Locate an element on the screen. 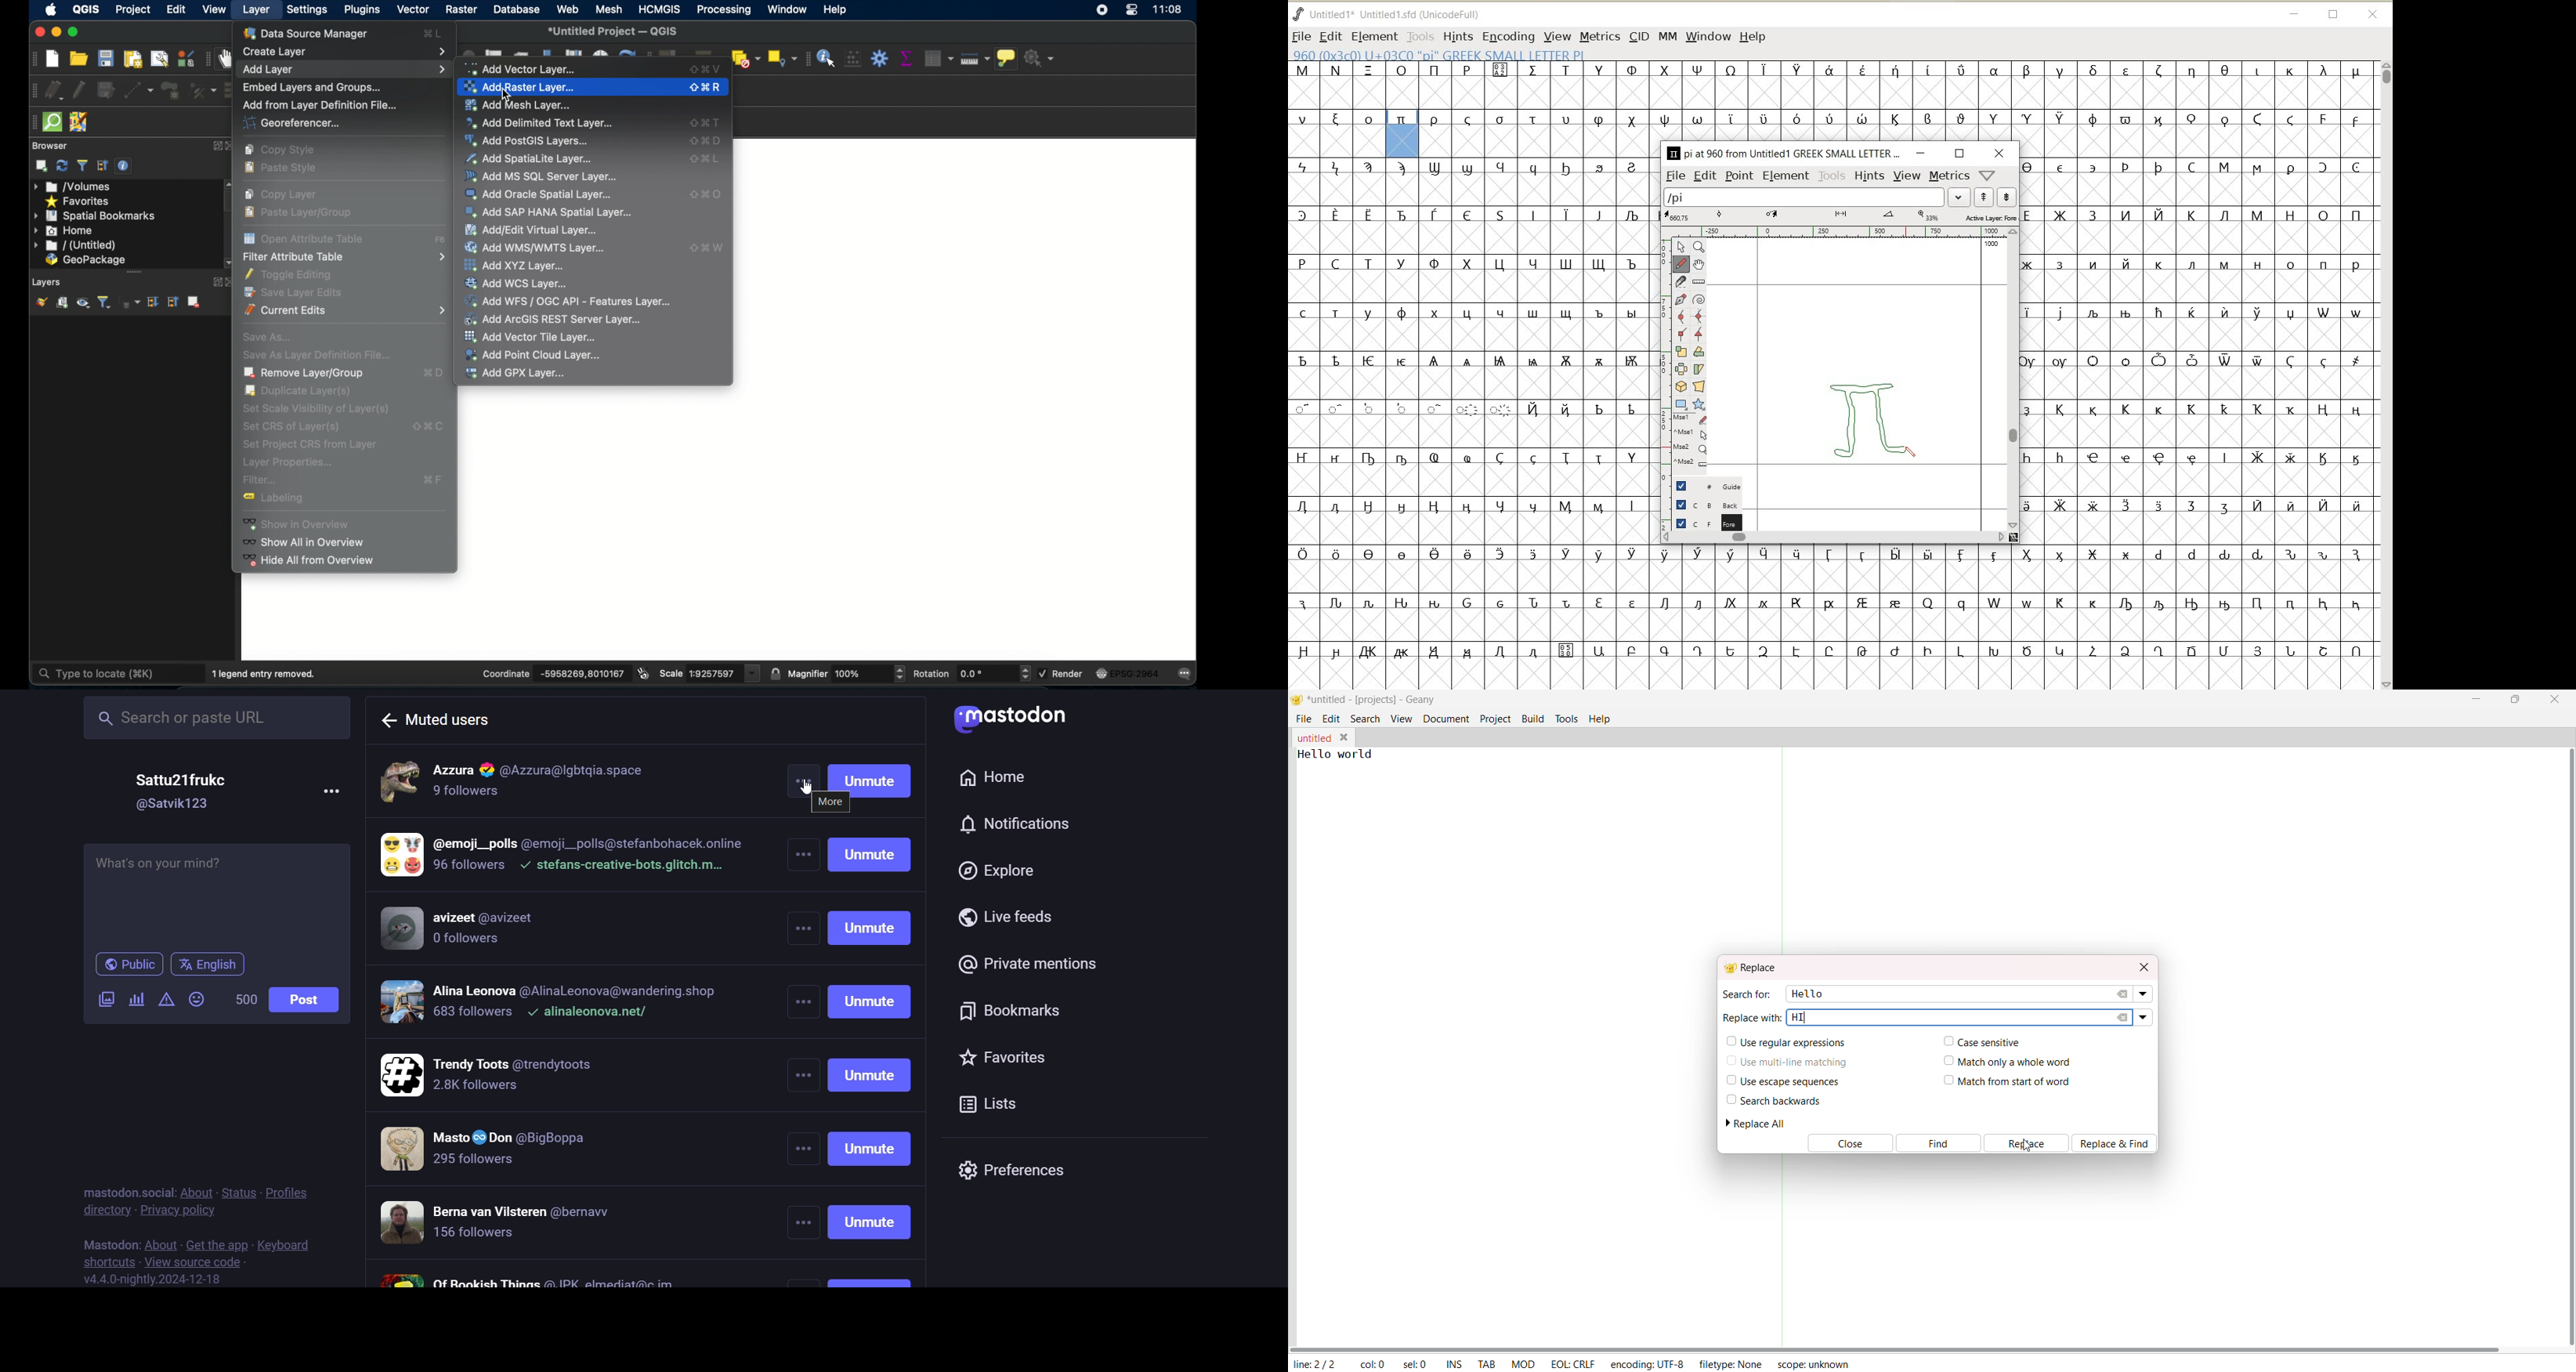  hello is located at coordinates (1805, 993).